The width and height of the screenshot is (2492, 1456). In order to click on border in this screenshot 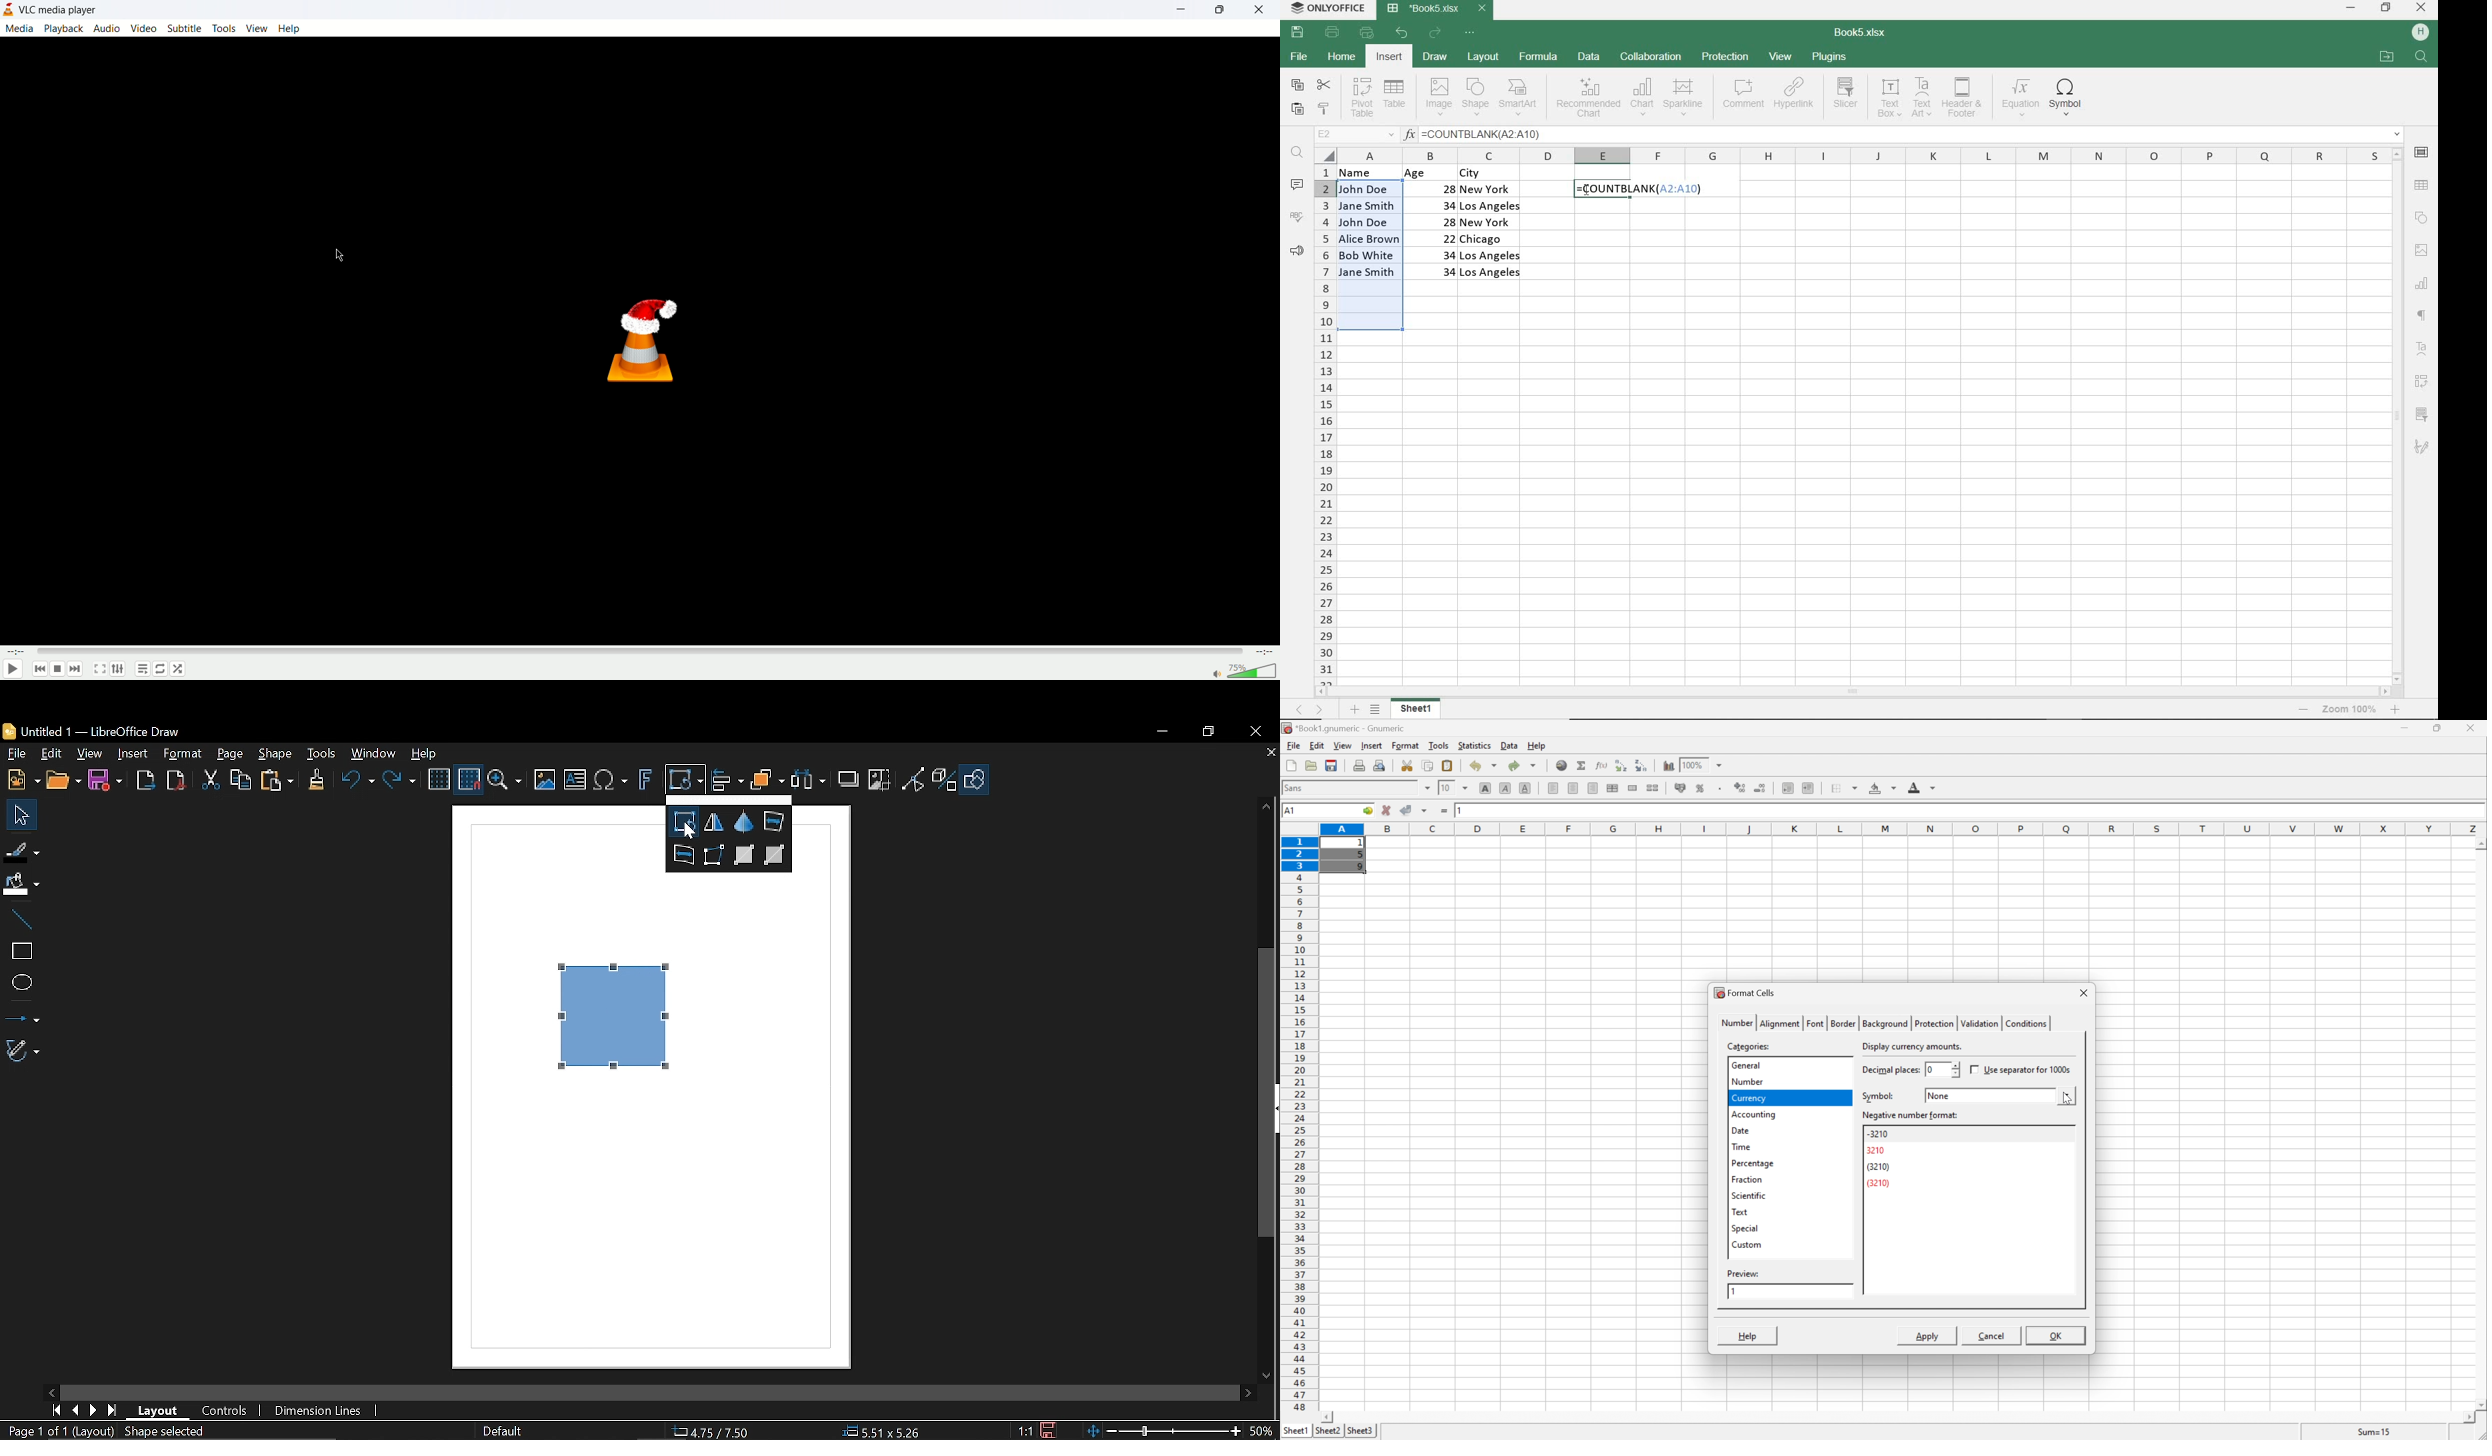, I will do `click(1842, 1022)`.